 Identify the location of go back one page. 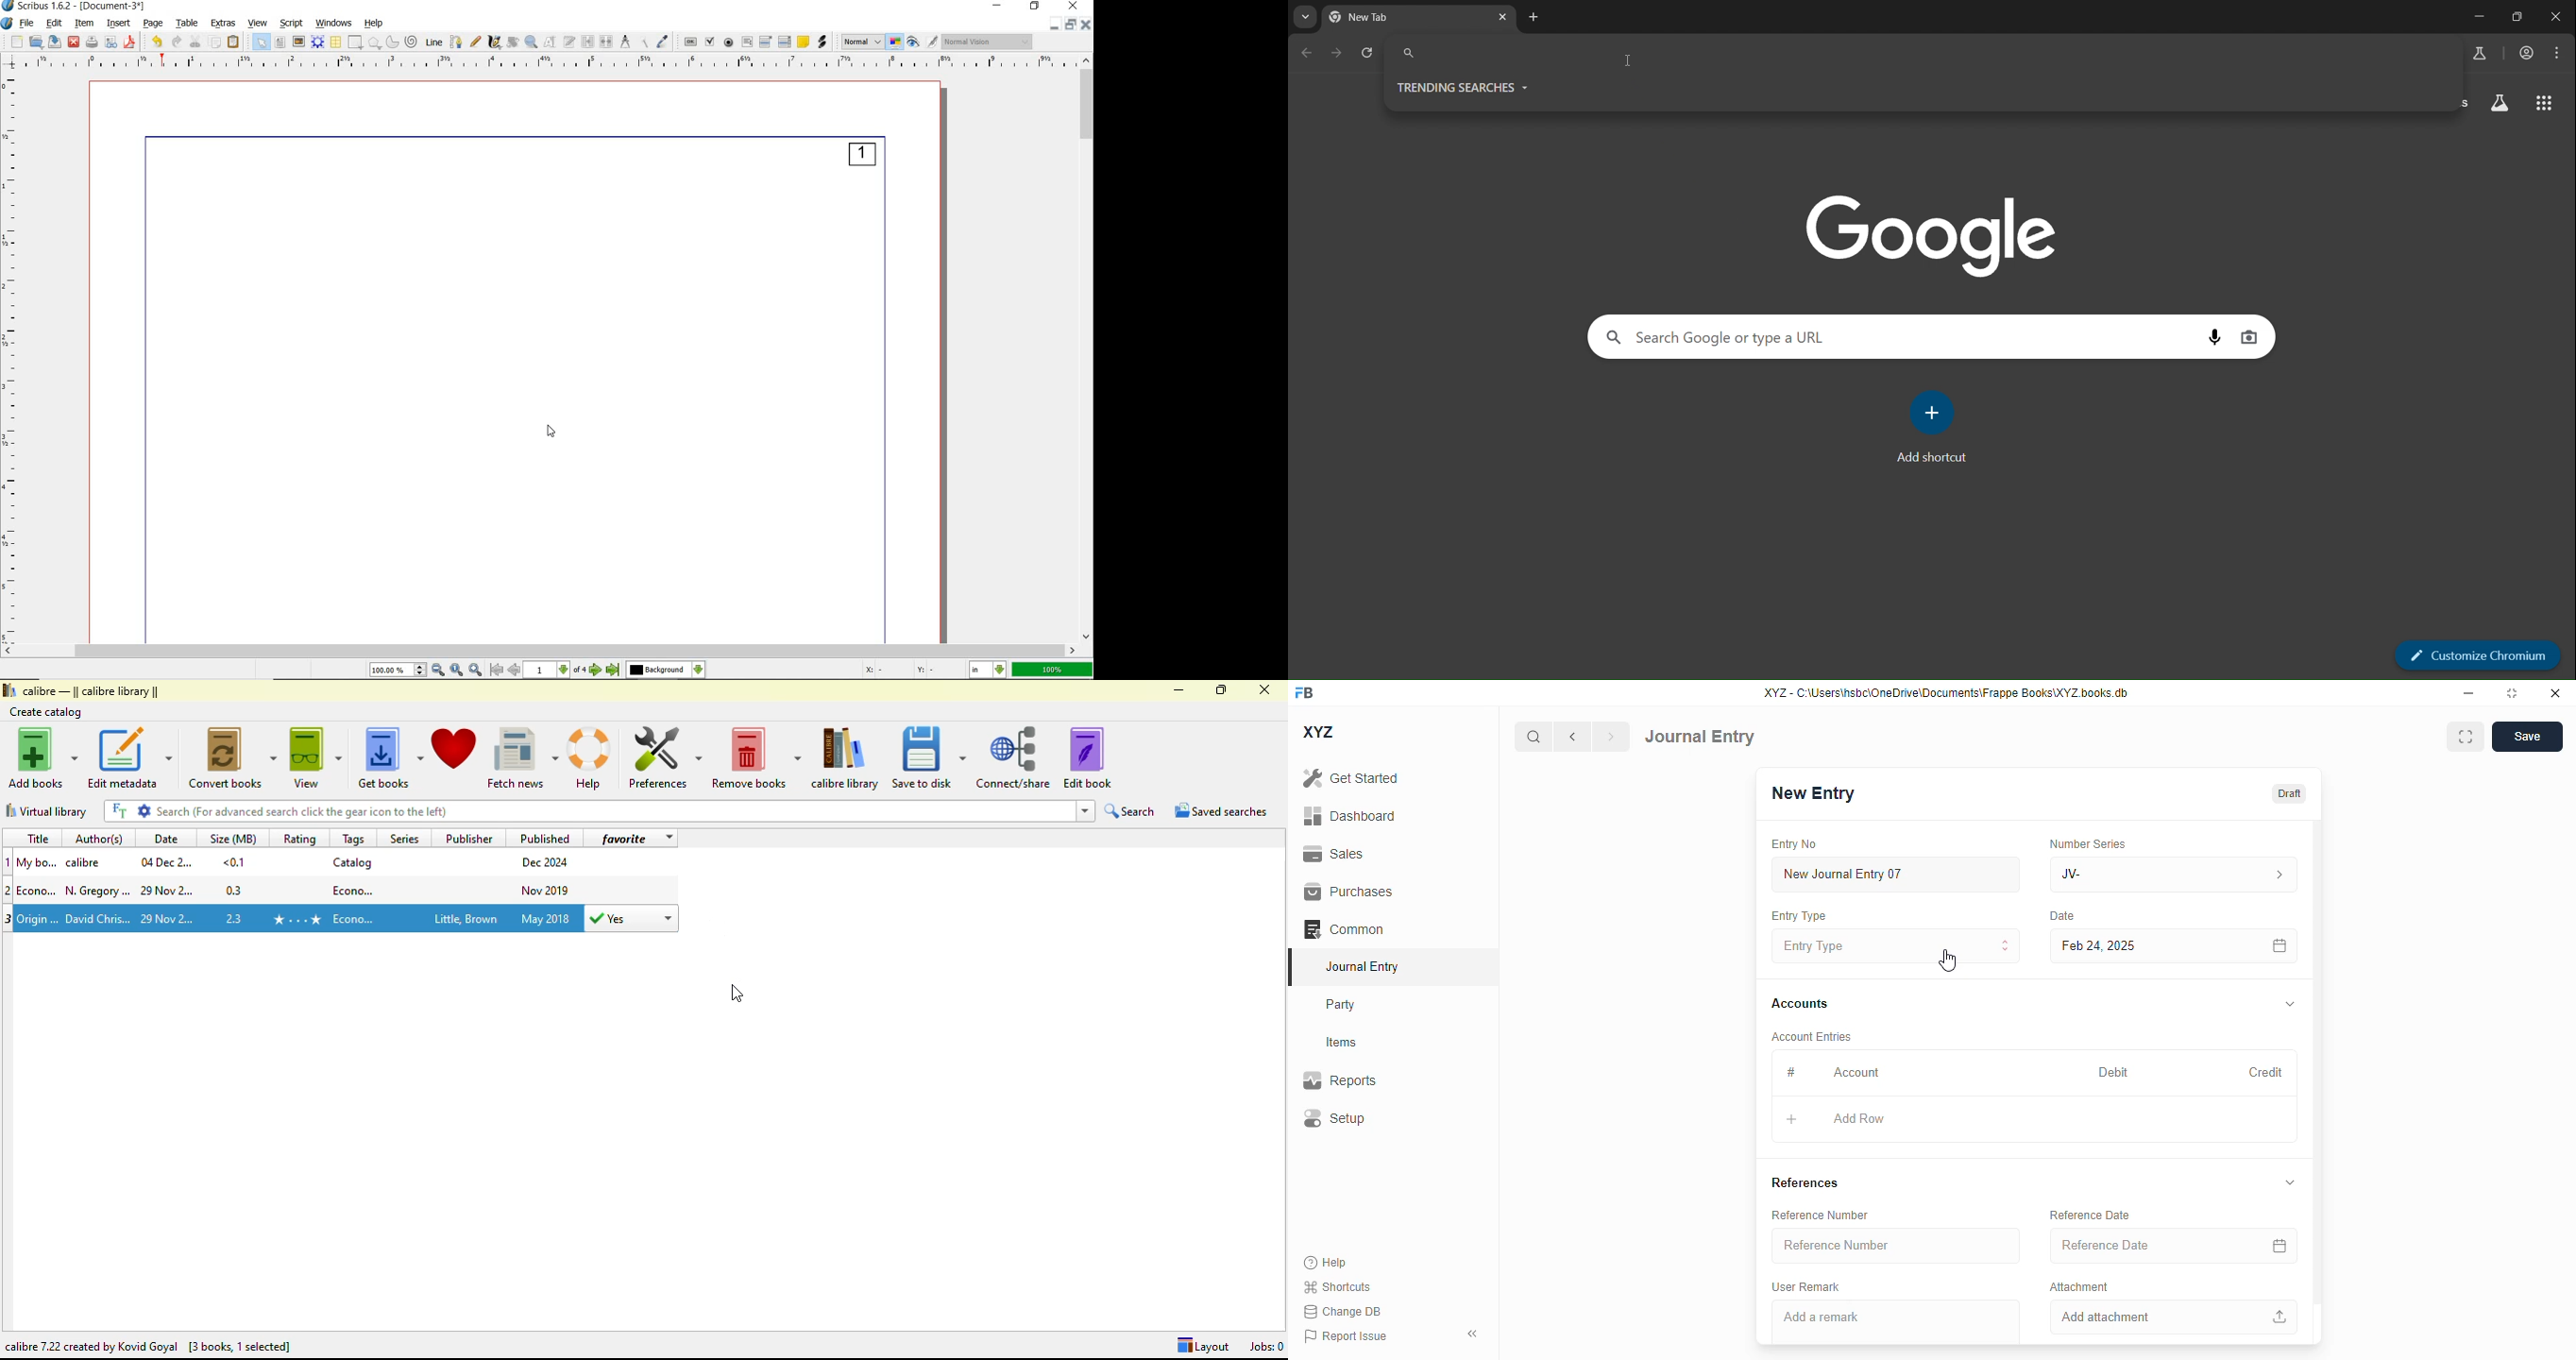
(1307, 54).